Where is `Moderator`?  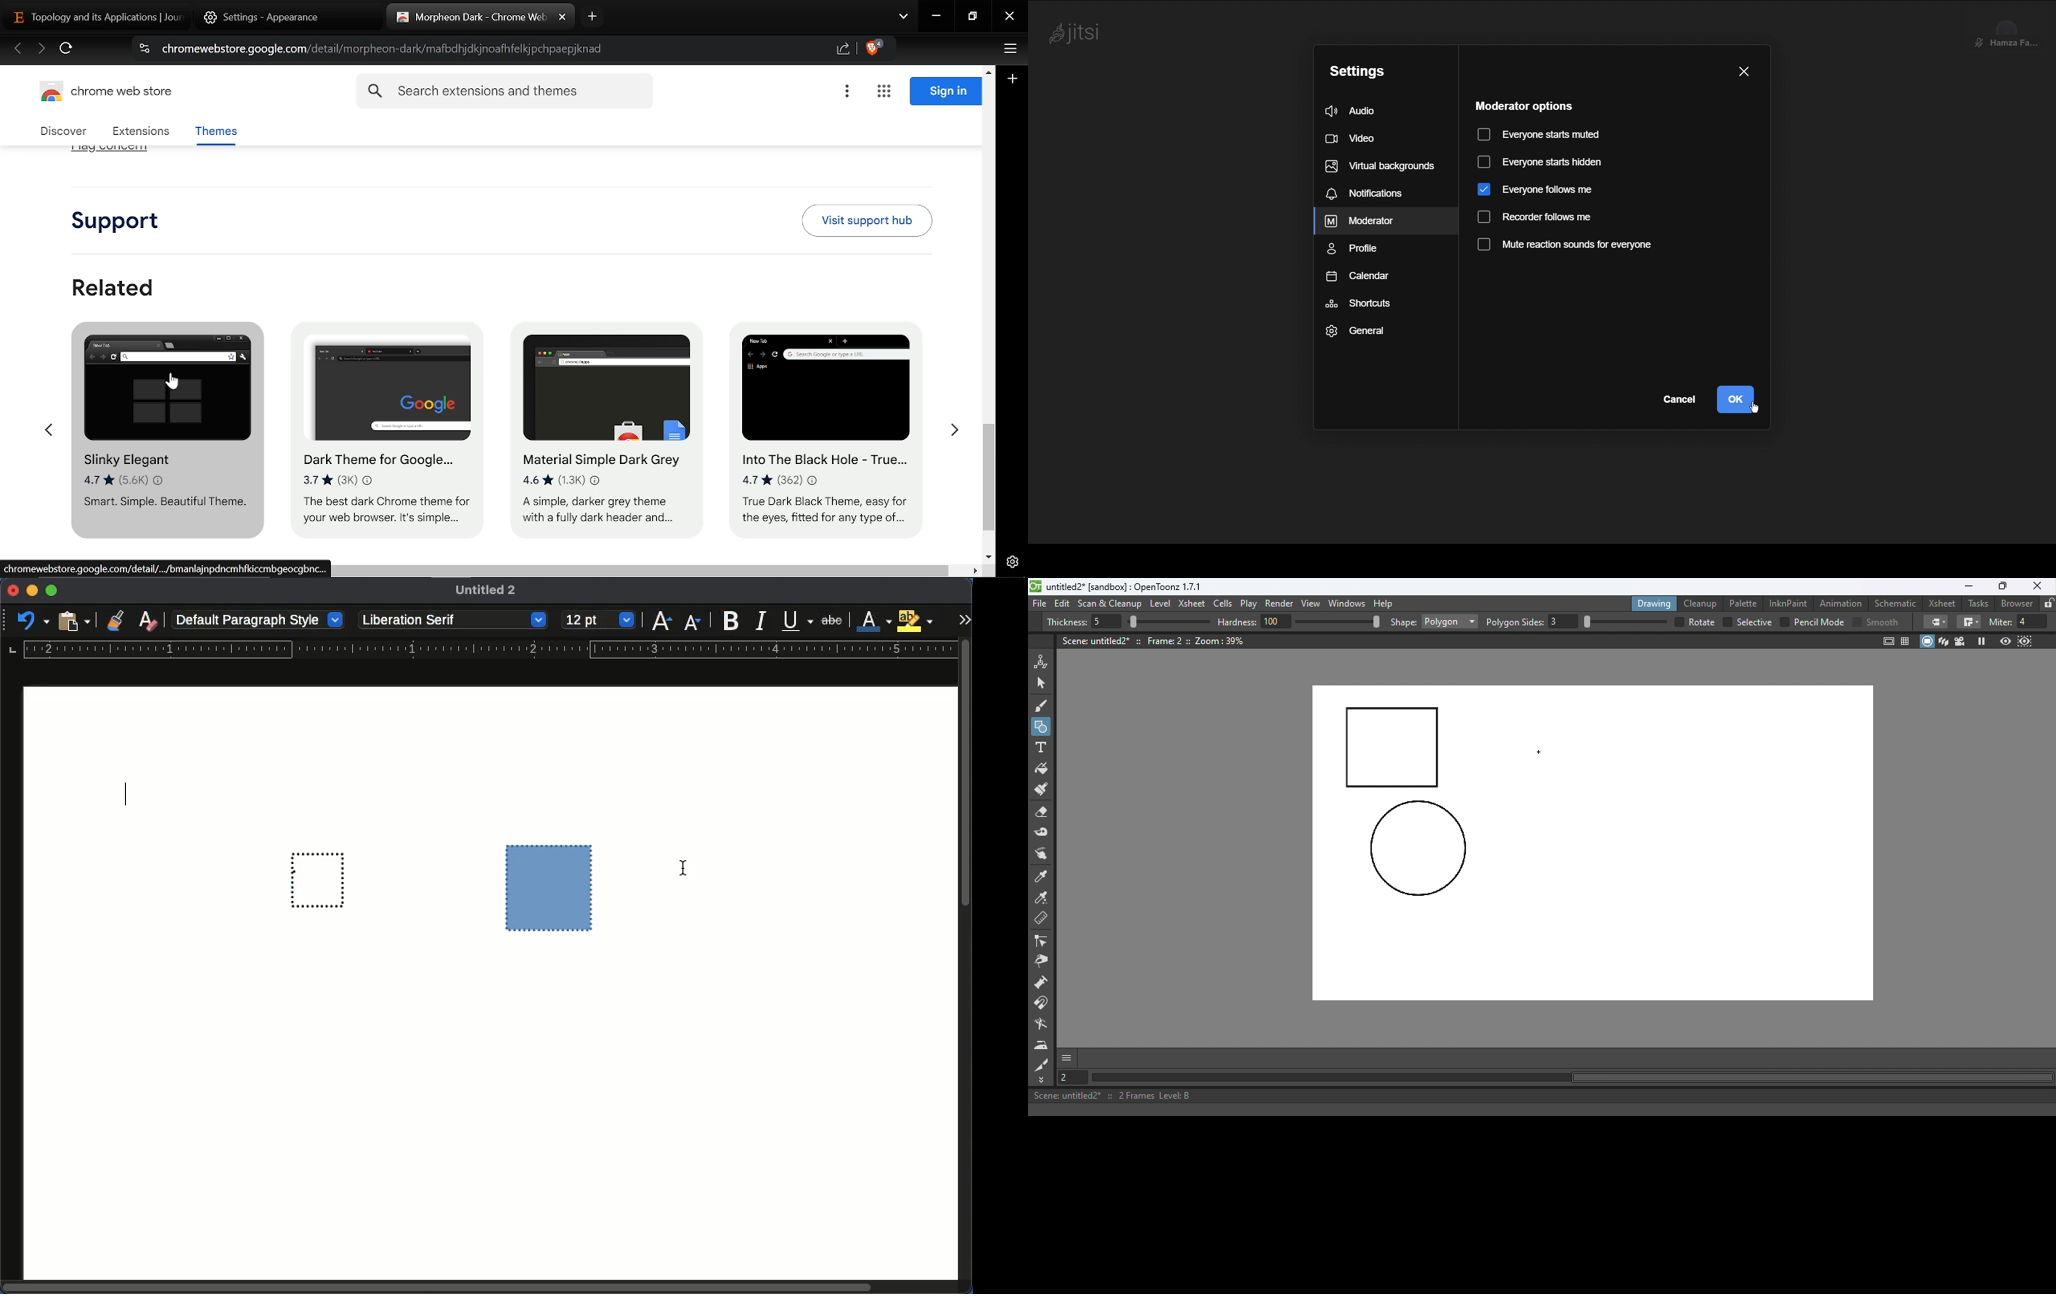
Moderator is located at coordinates (1361, 222).